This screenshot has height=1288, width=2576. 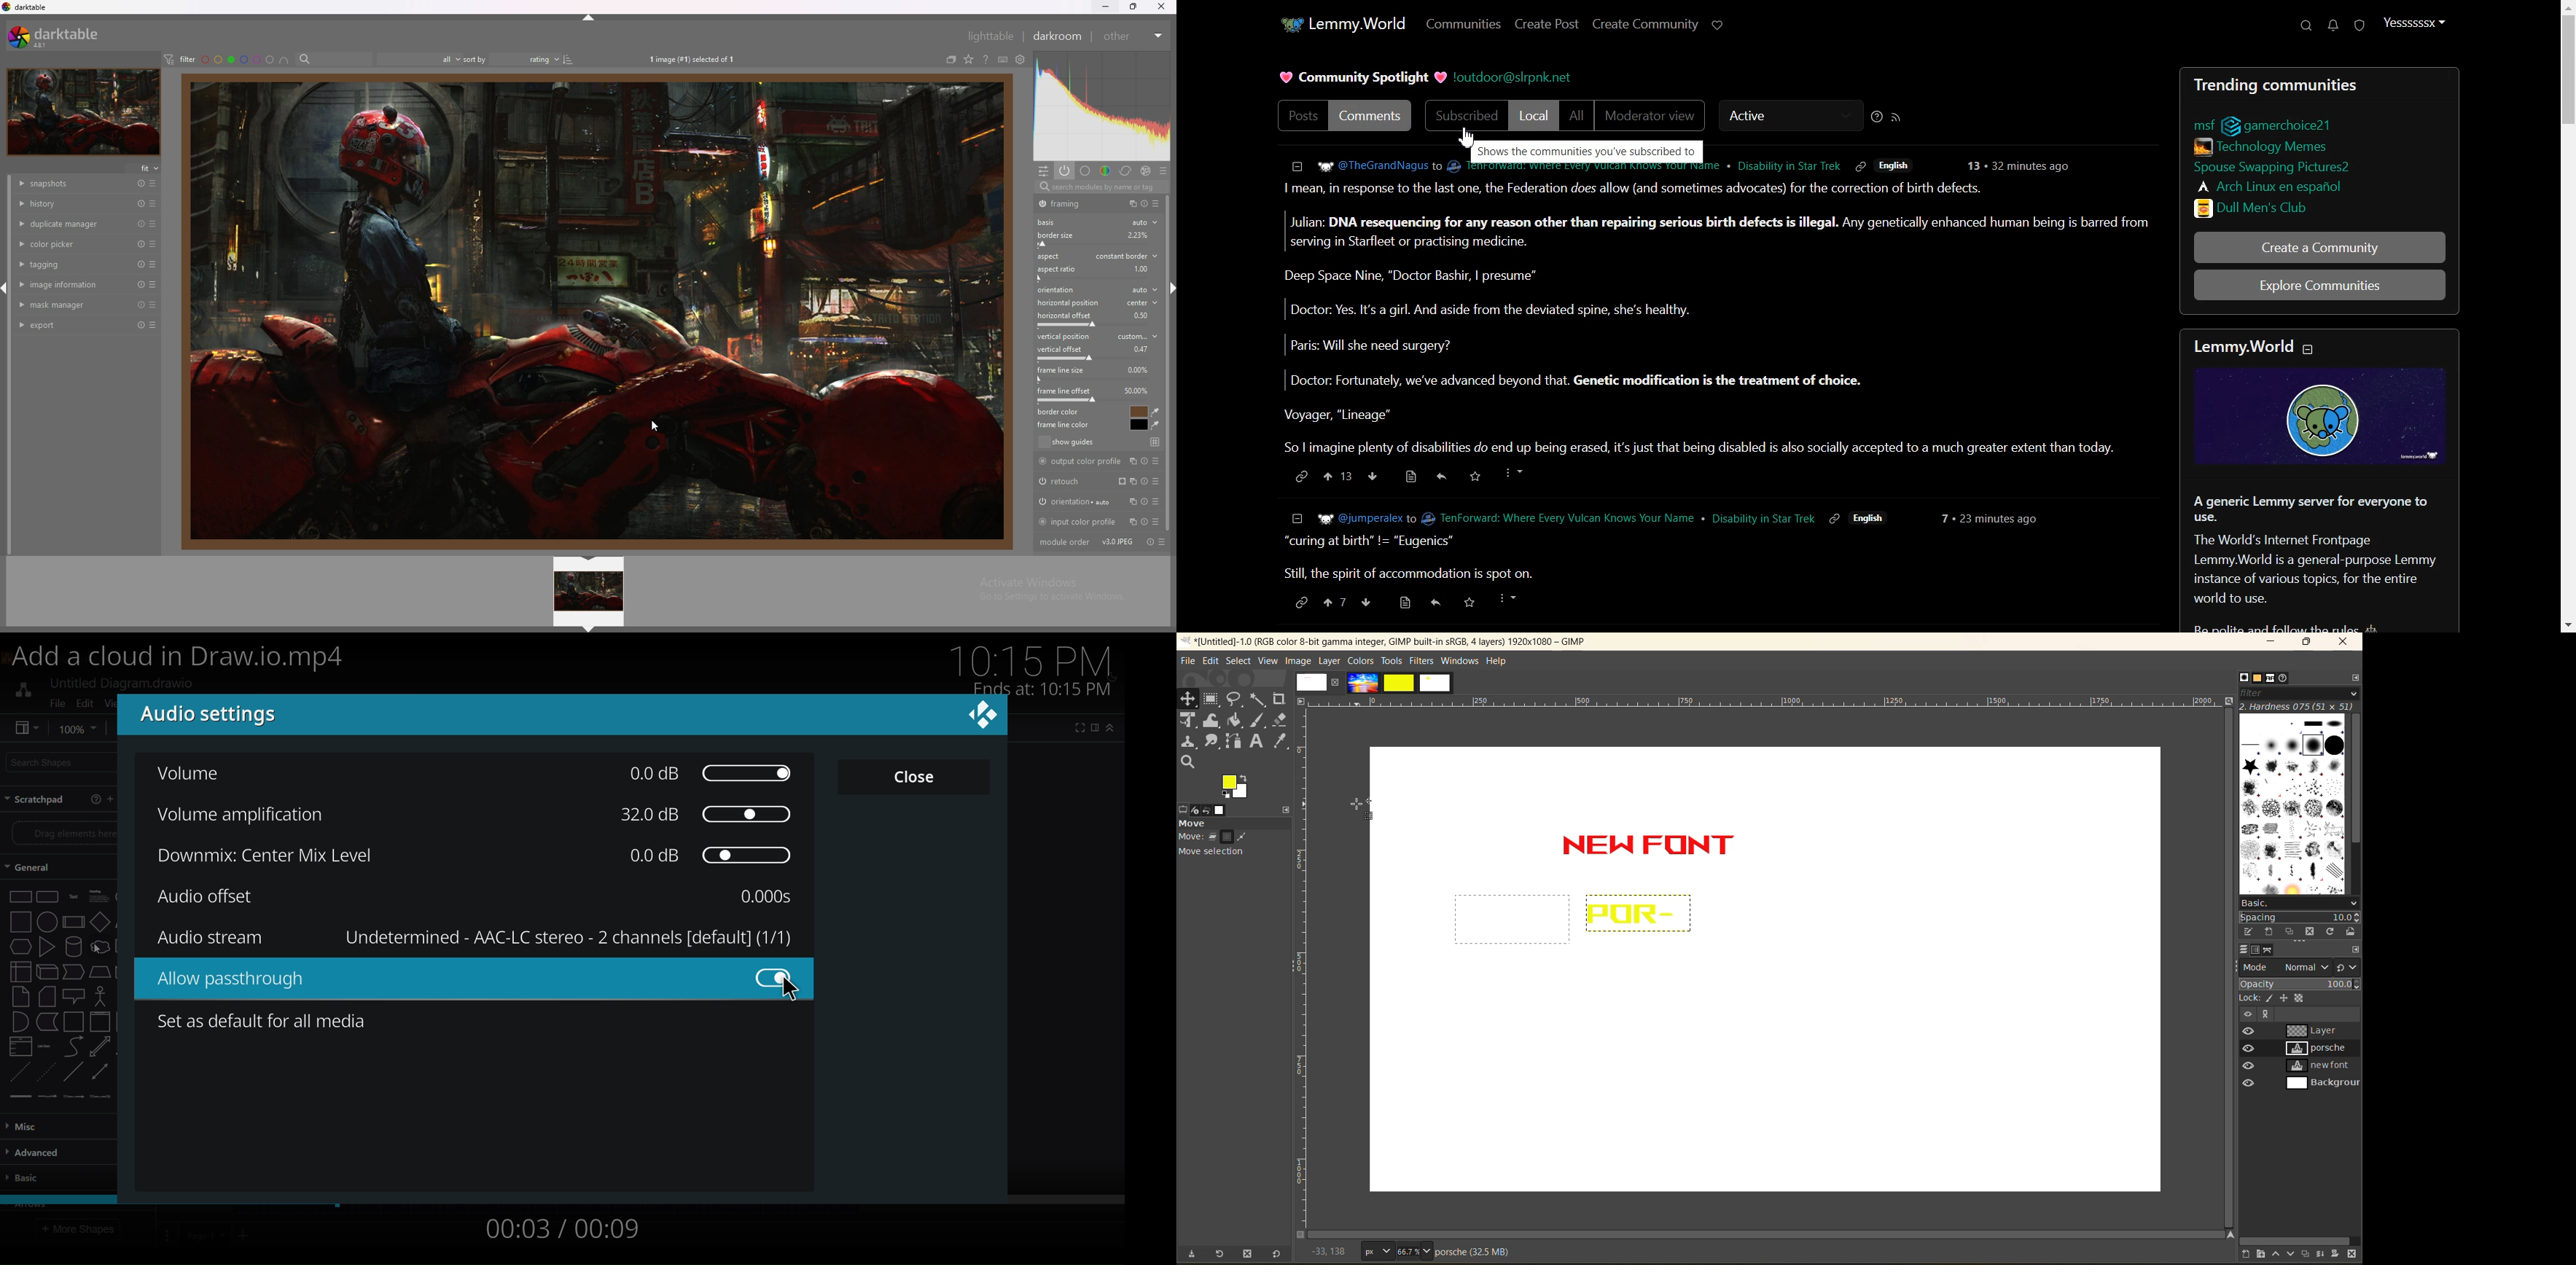 I want to click on username, so click(x=1776, y=165).